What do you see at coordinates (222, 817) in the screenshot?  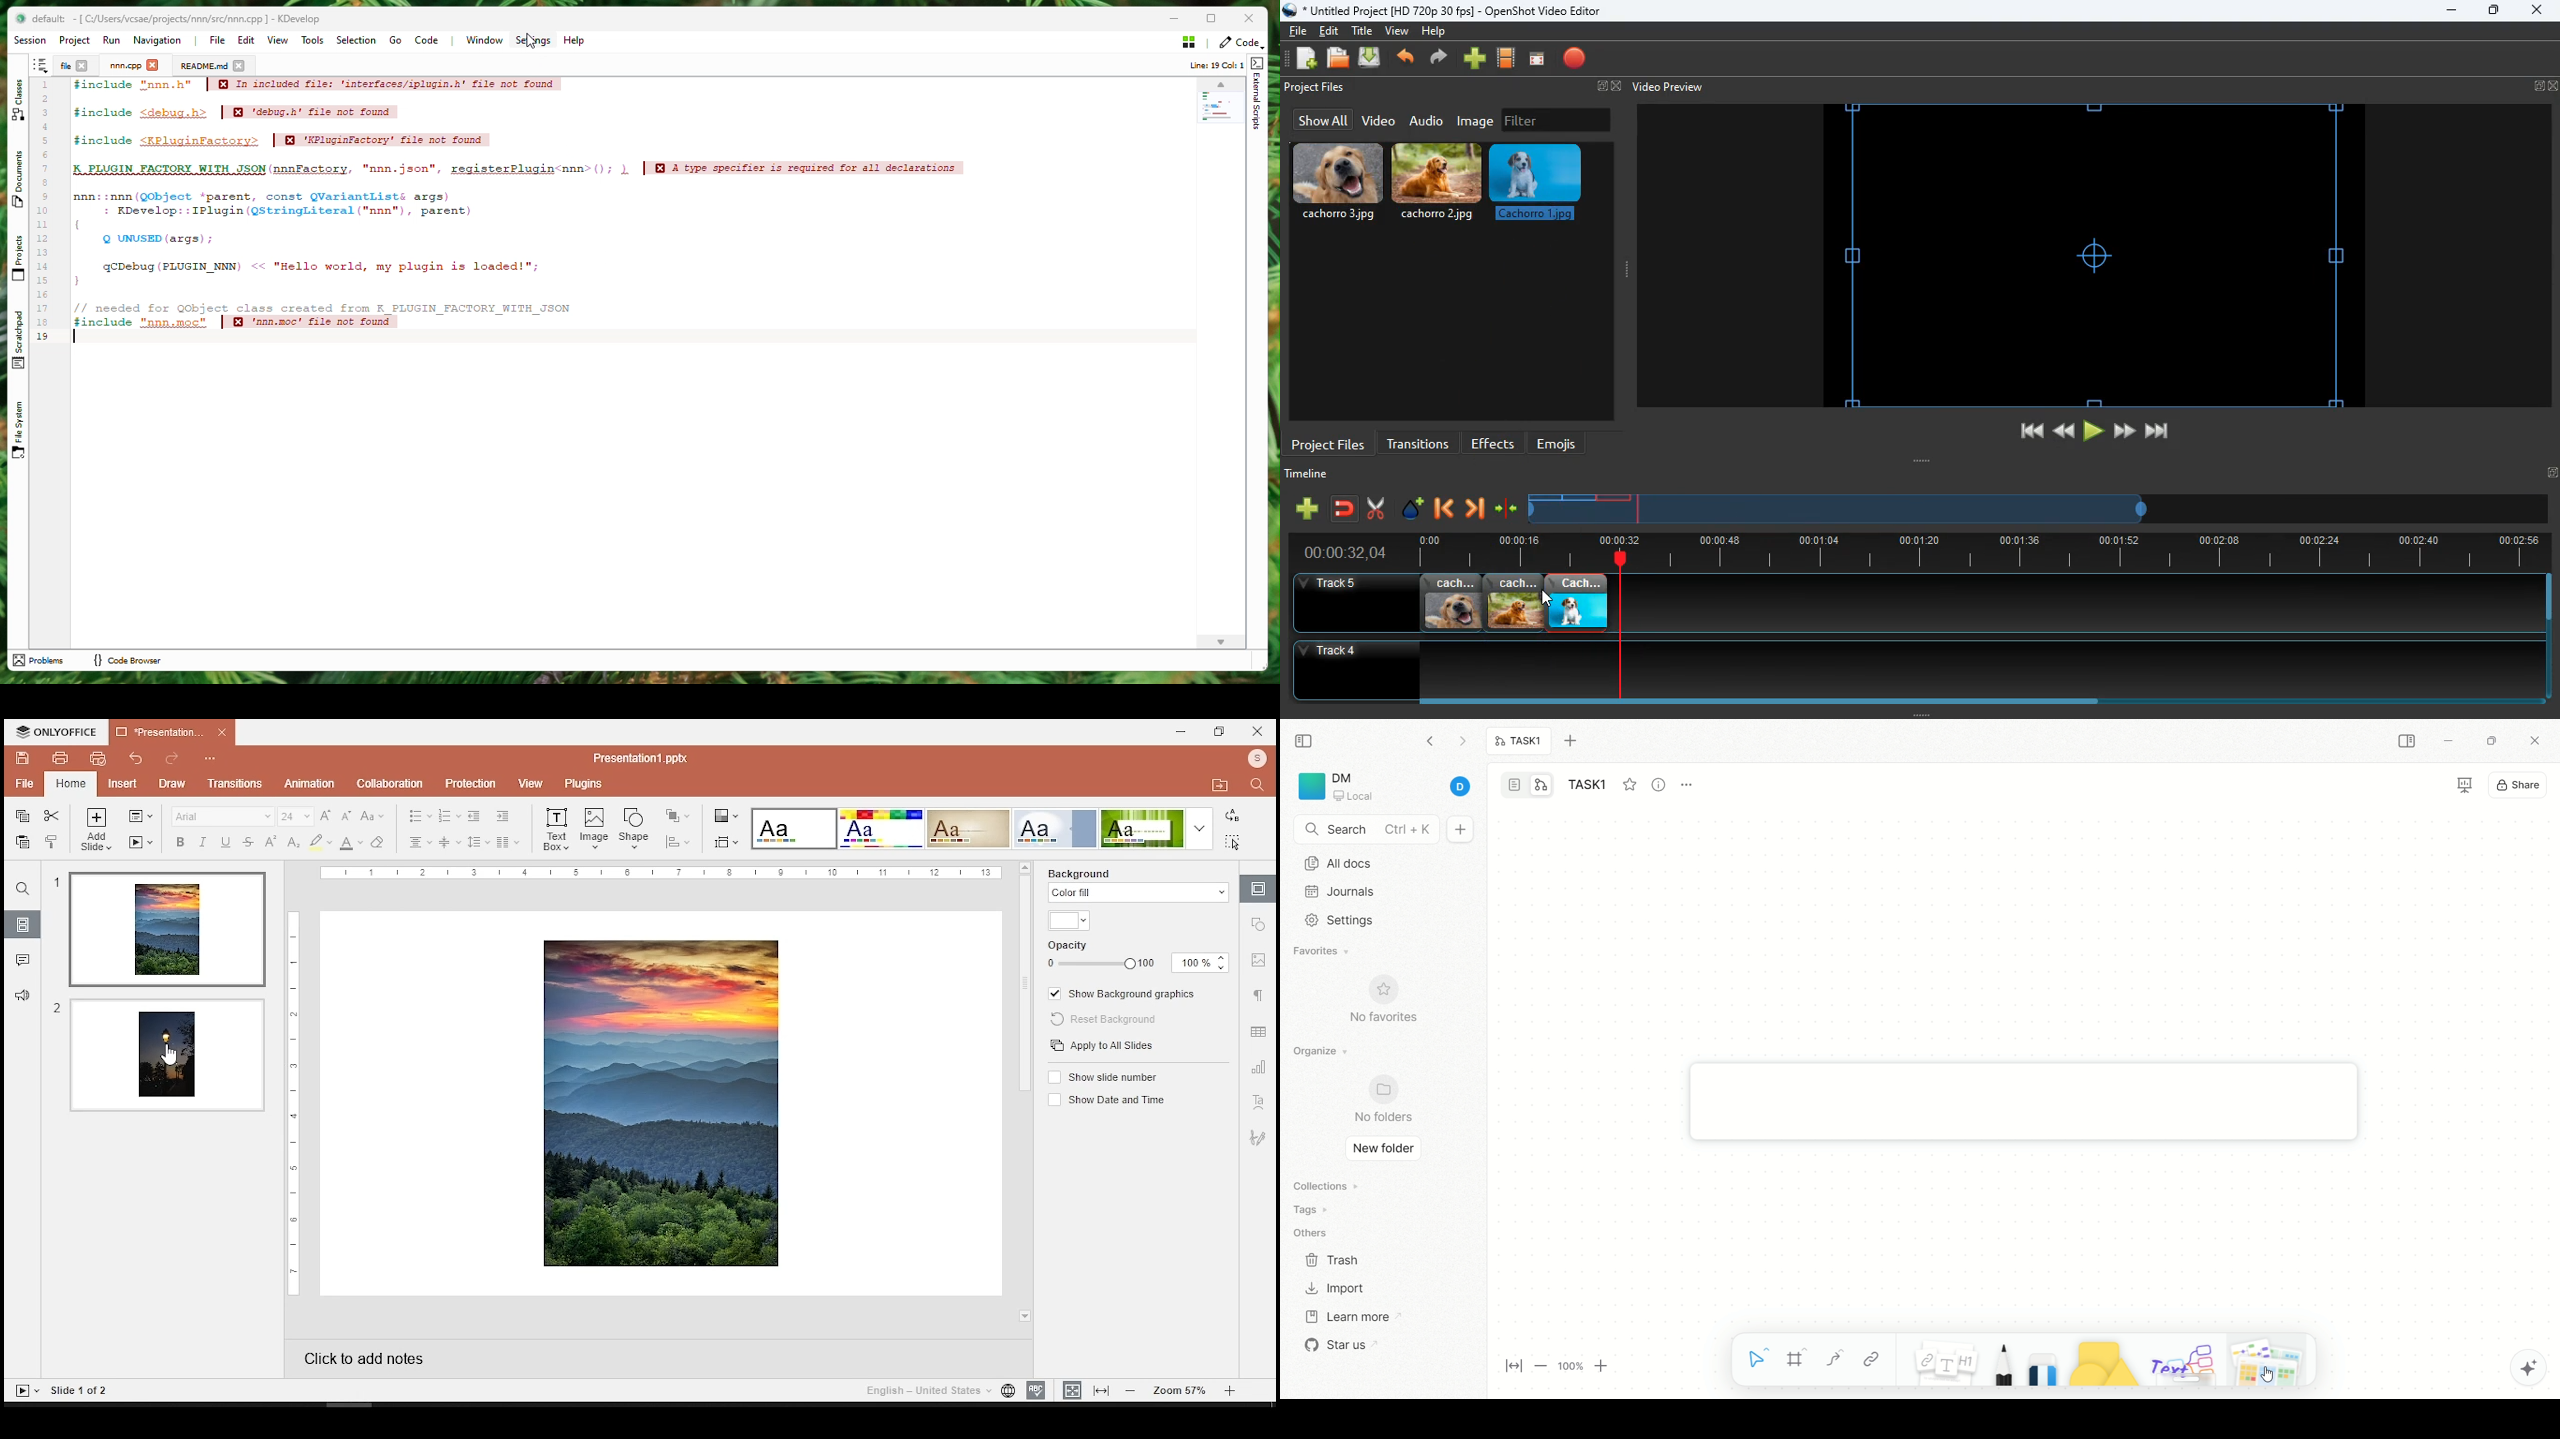 I see `font` at bounding box center [222, 817].